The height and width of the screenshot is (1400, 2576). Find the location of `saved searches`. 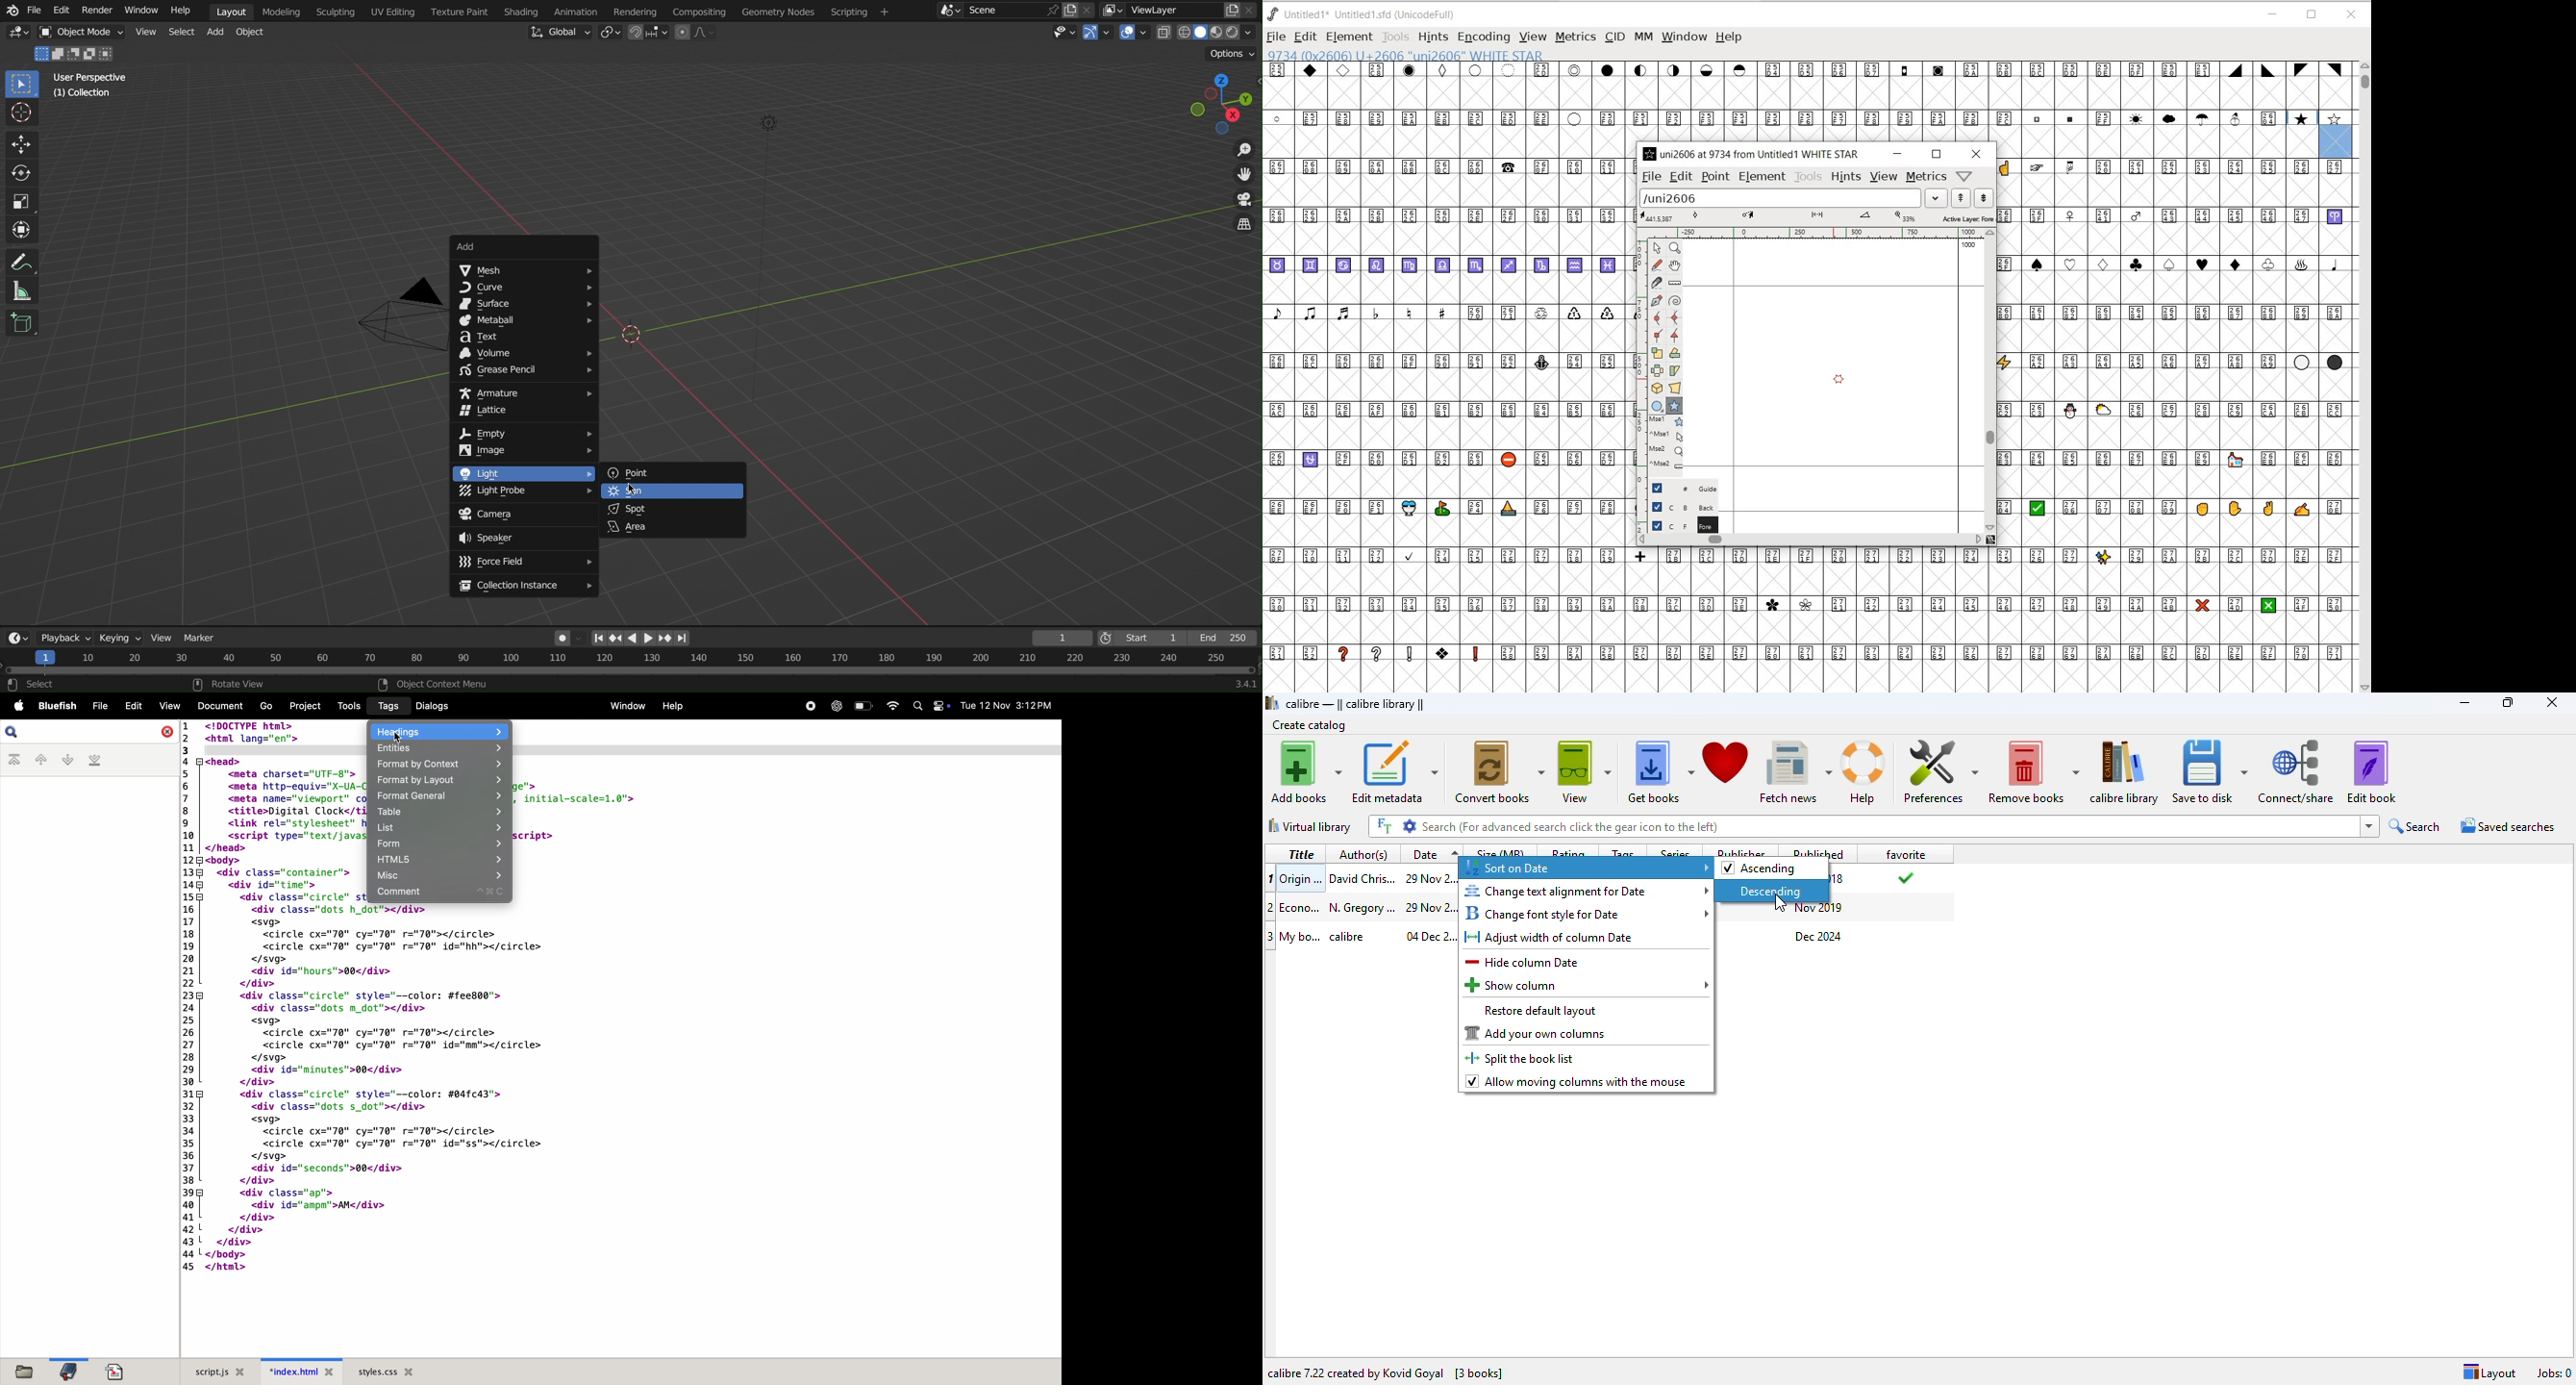

saved searches is located at coordinates (2507, 825).